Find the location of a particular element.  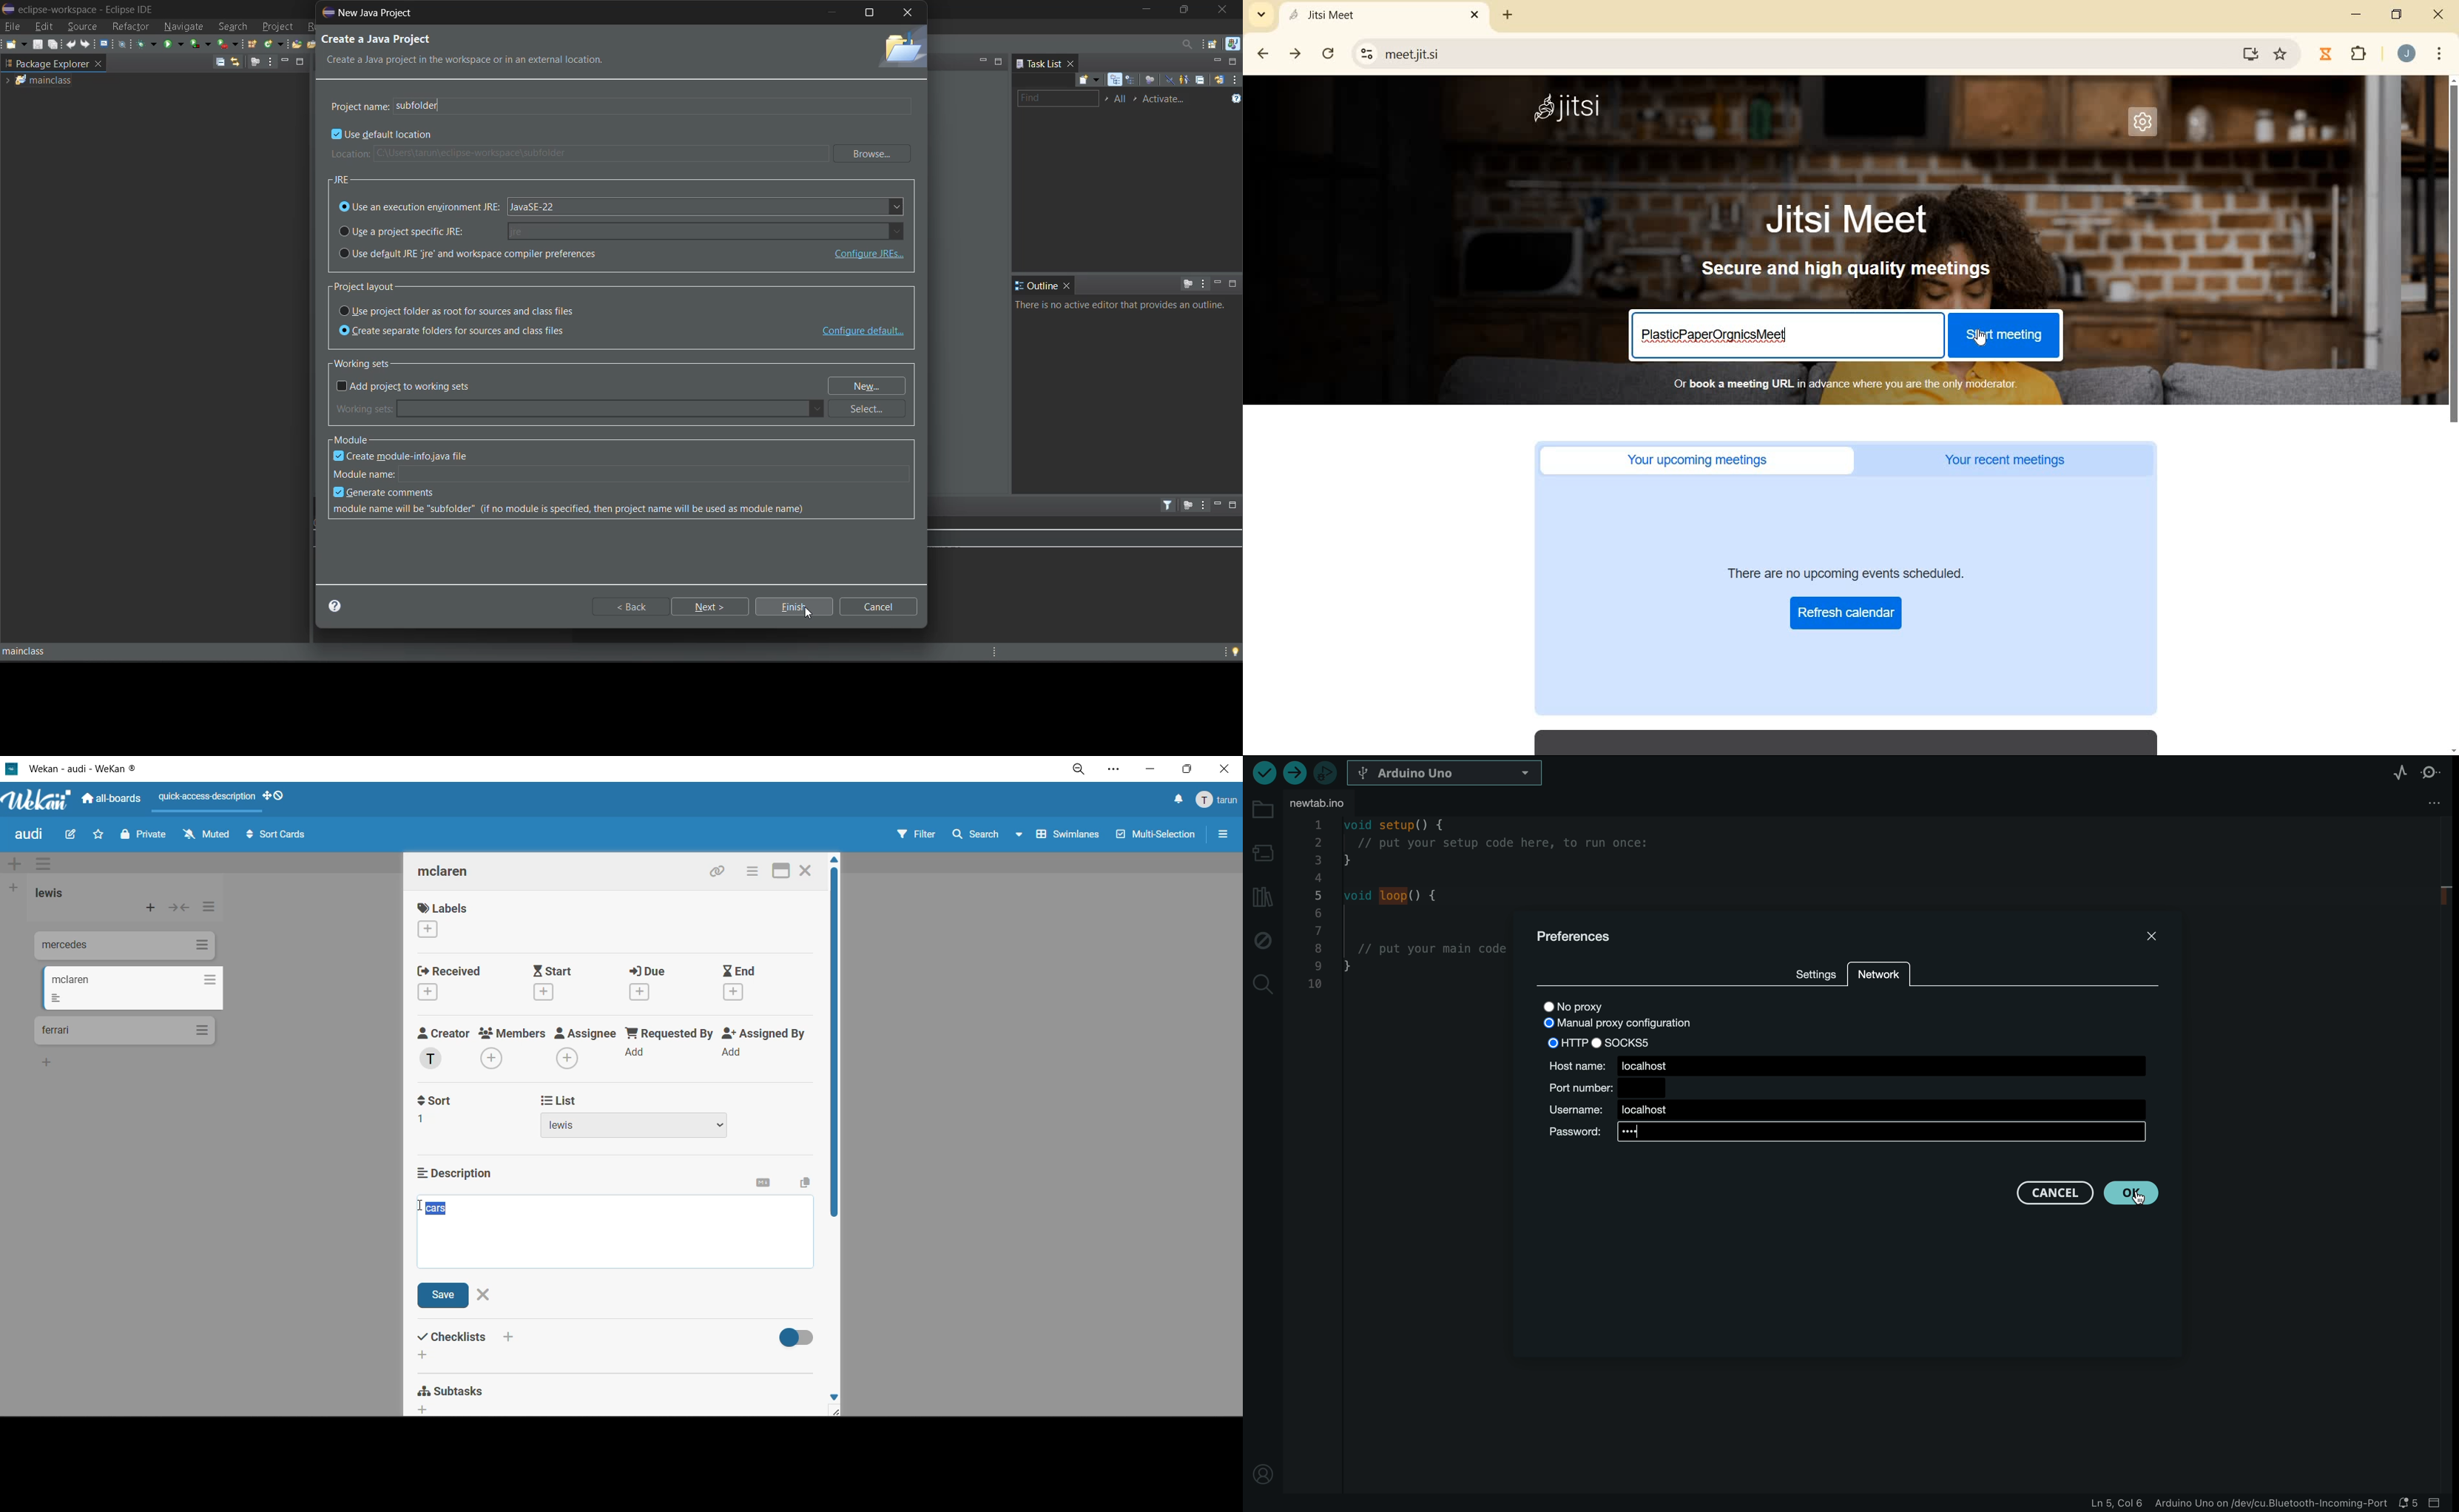

clicked is located at coordinates (2127, 1194).